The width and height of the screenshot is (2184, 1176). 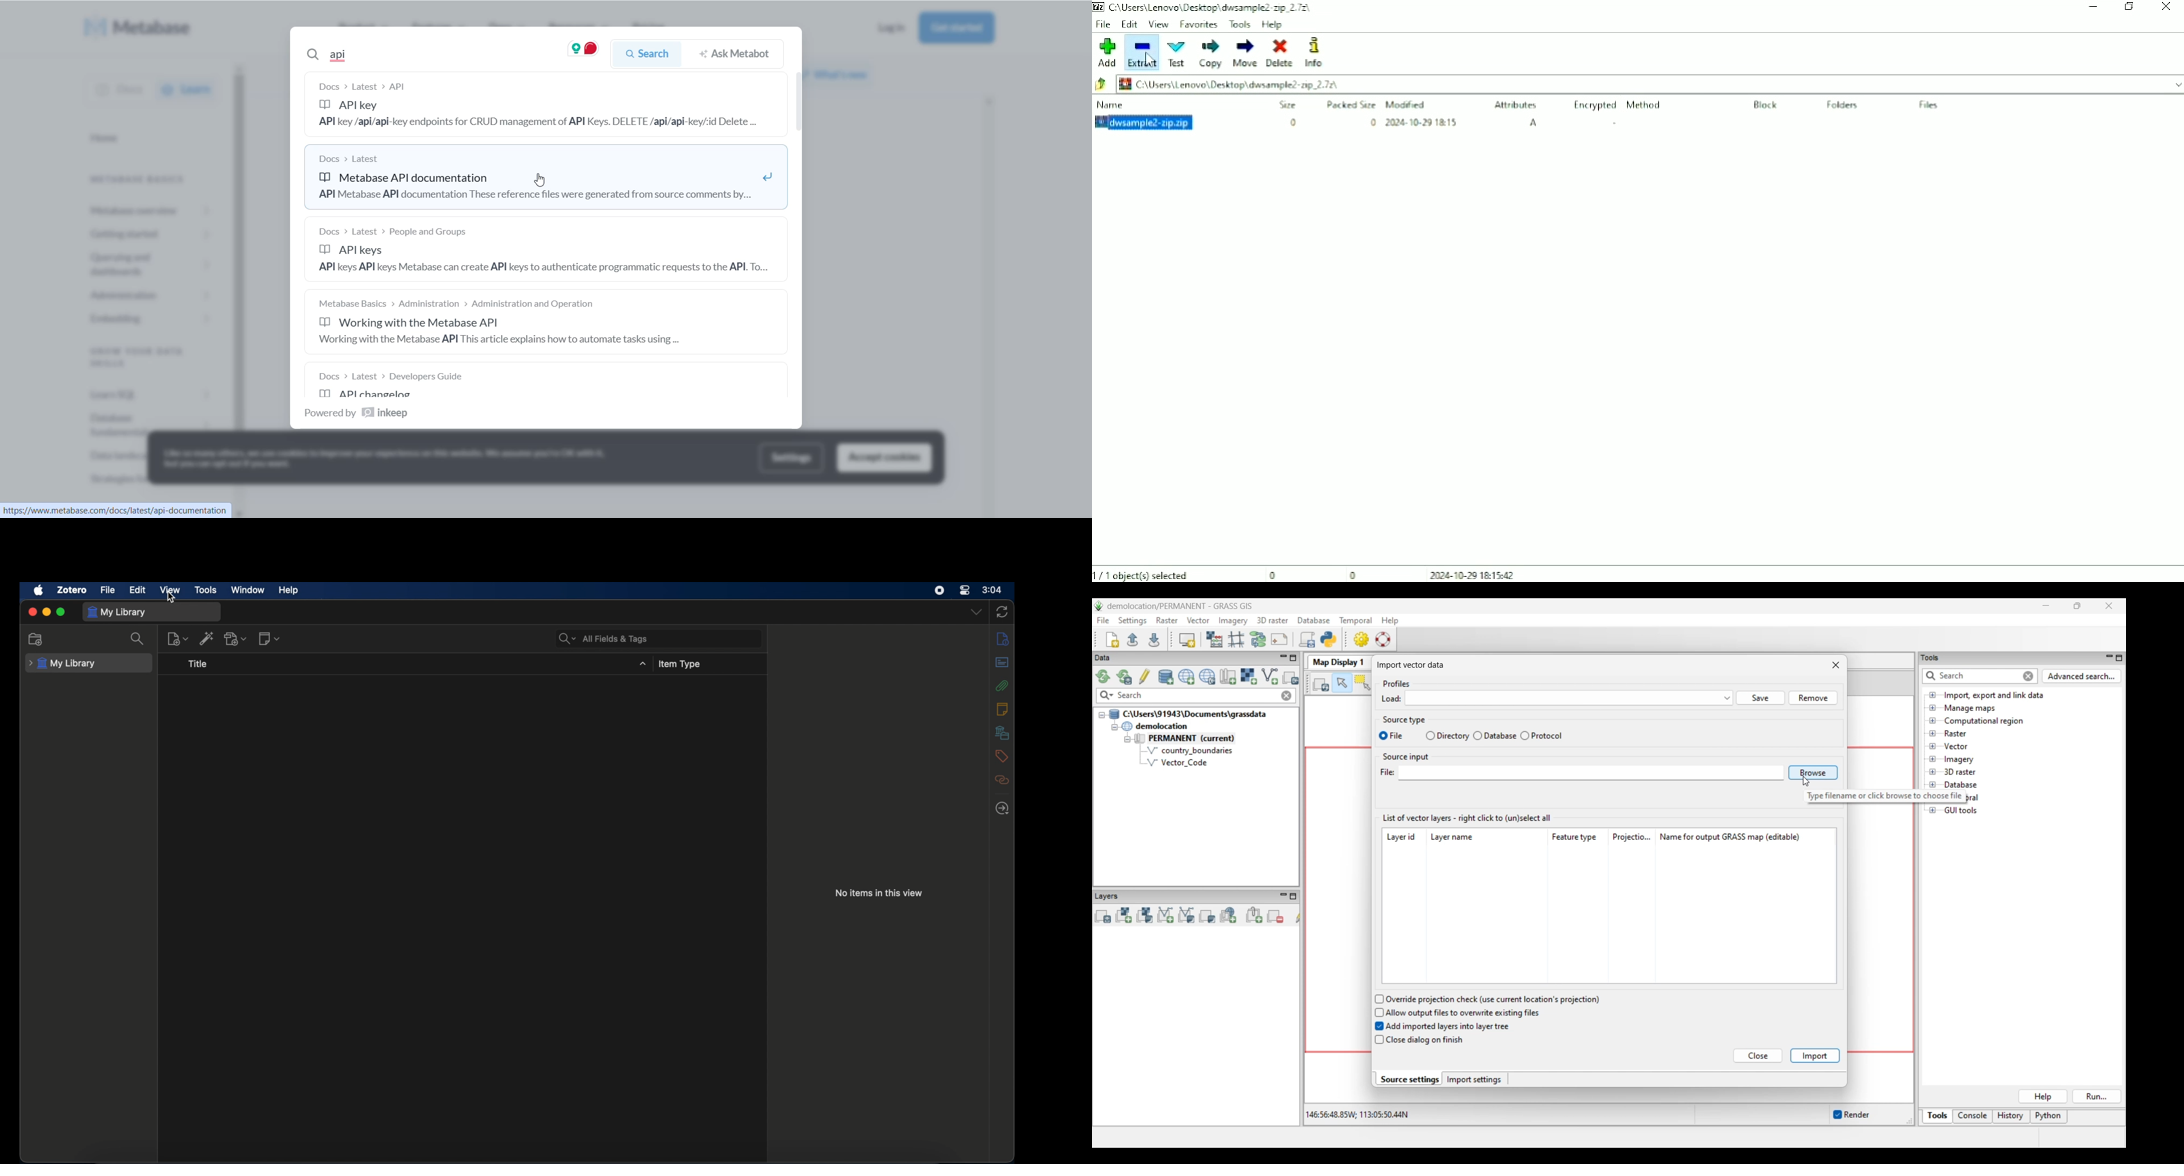 What do you see at coordinates (36, 639) in the screenshot?
I see `new collection` at bounding box center [36, 639].